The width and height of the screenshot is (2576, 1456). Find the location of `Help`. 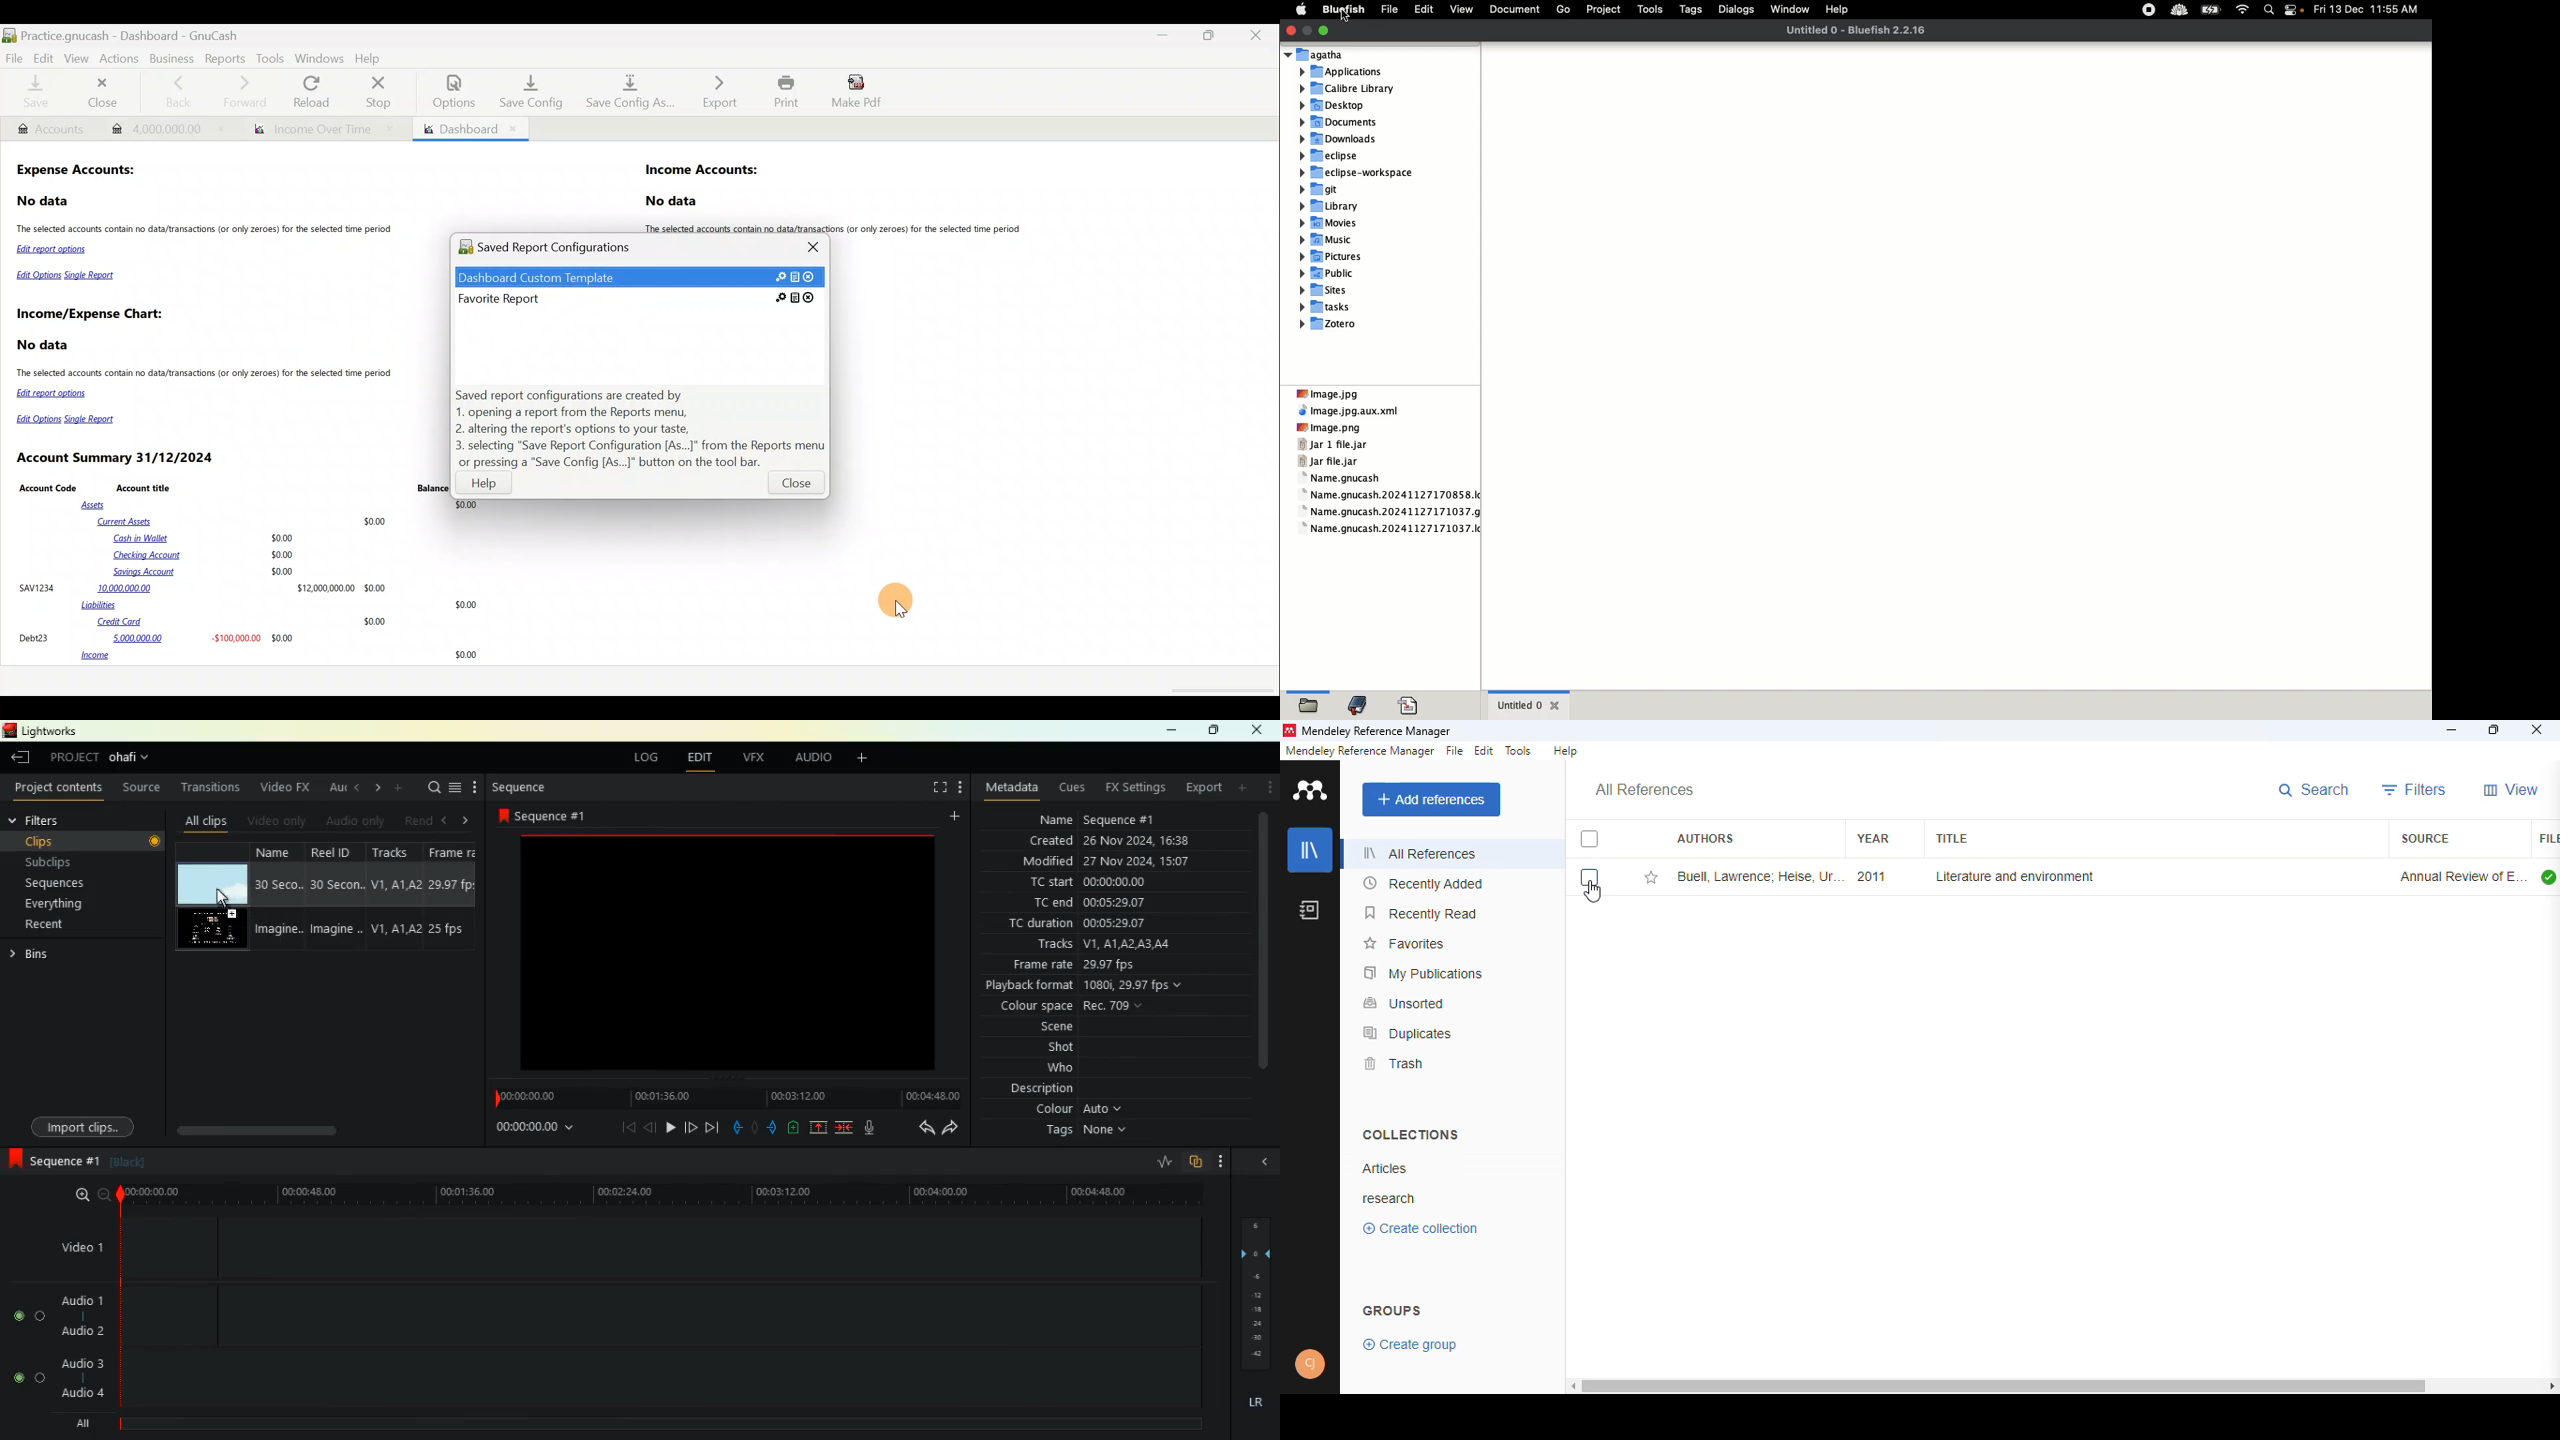

Help is located at coordinates (1842, 10).